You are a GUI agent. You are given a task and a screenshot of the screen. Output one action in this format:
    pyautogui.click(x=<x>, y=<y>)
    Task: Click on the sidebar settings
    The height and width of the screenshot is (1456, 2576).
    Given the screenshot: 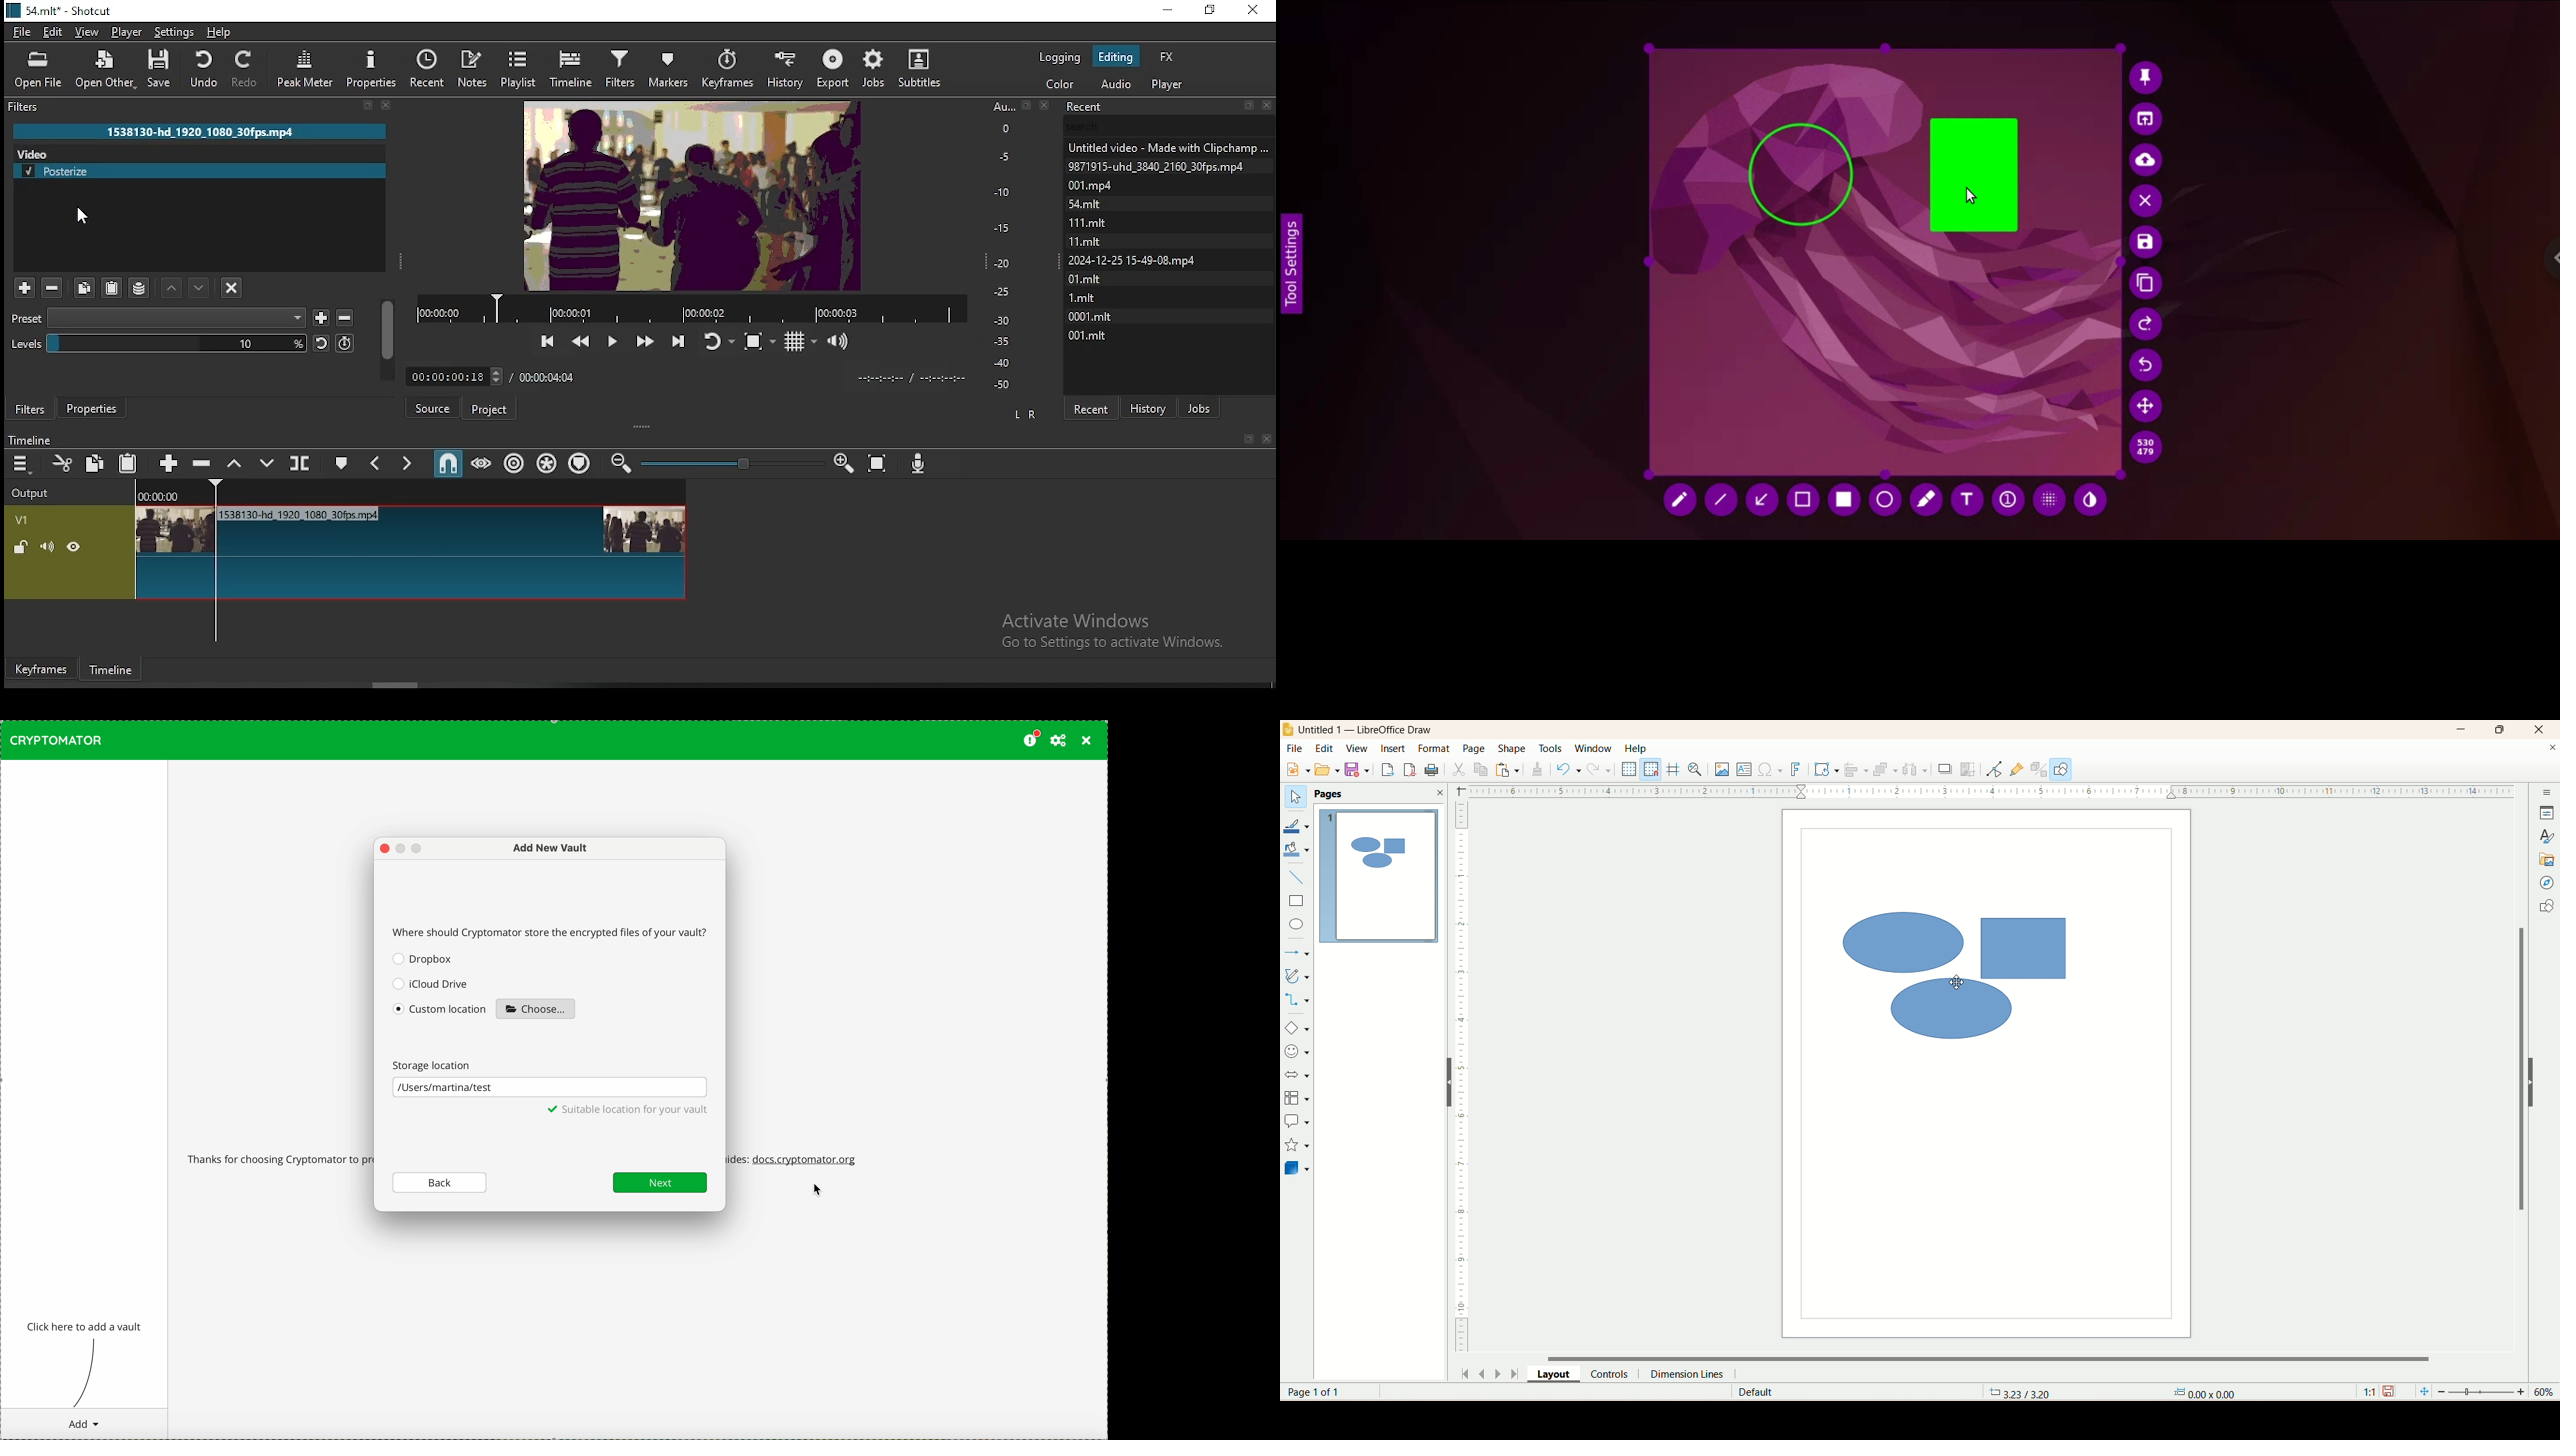 What is the action you would take?
    pyautogui.click(x=2545, y=793)
    